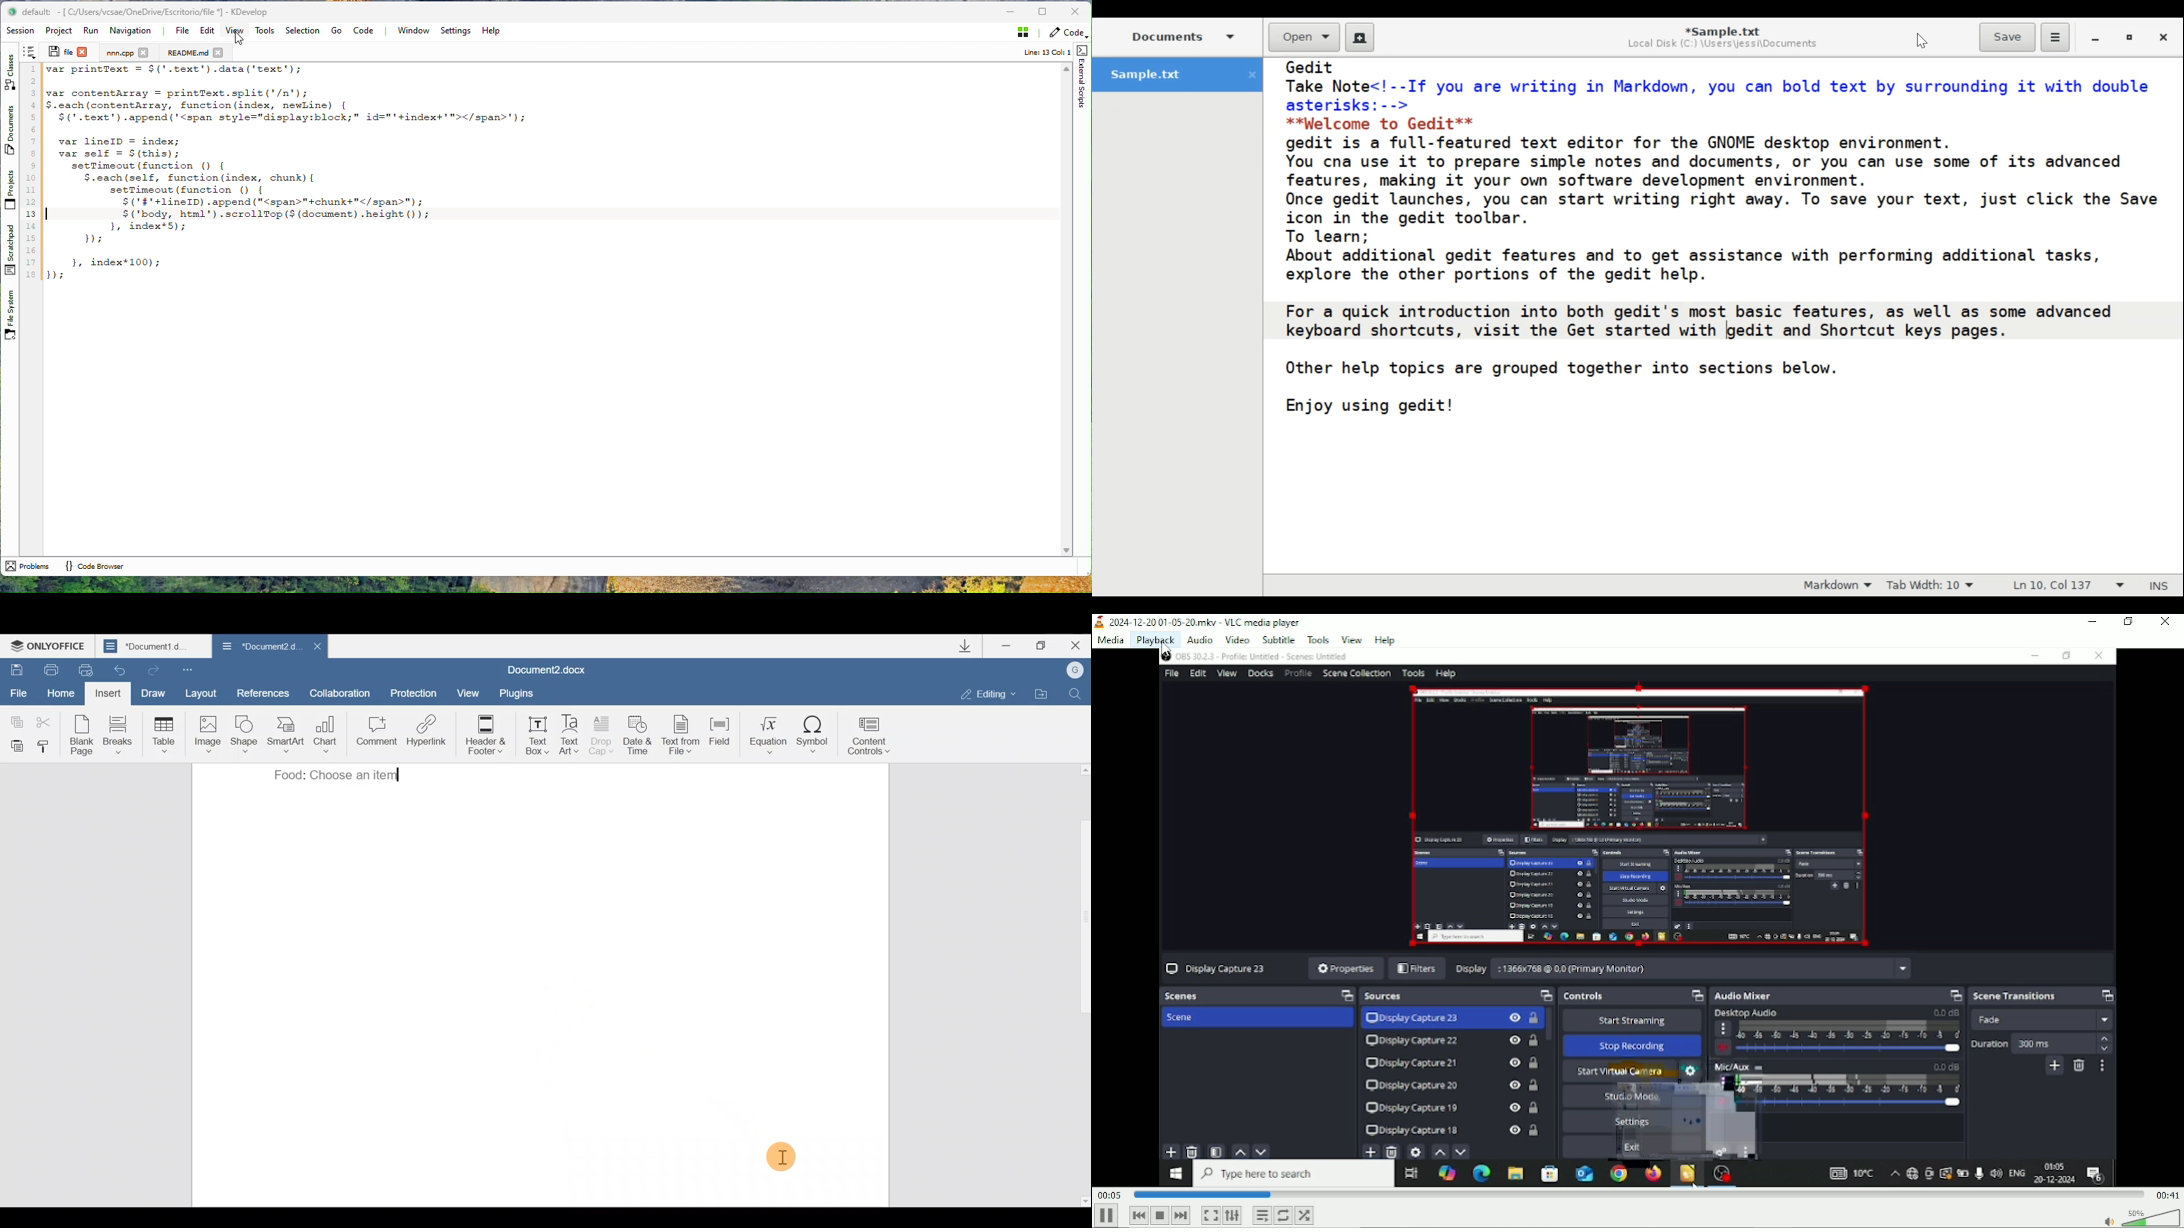 This screenshot has height=1232, width=2184. What do you see at coordinates (155, 671) in the screenshot?
I see `Redo` at bounding box center [155, 671].